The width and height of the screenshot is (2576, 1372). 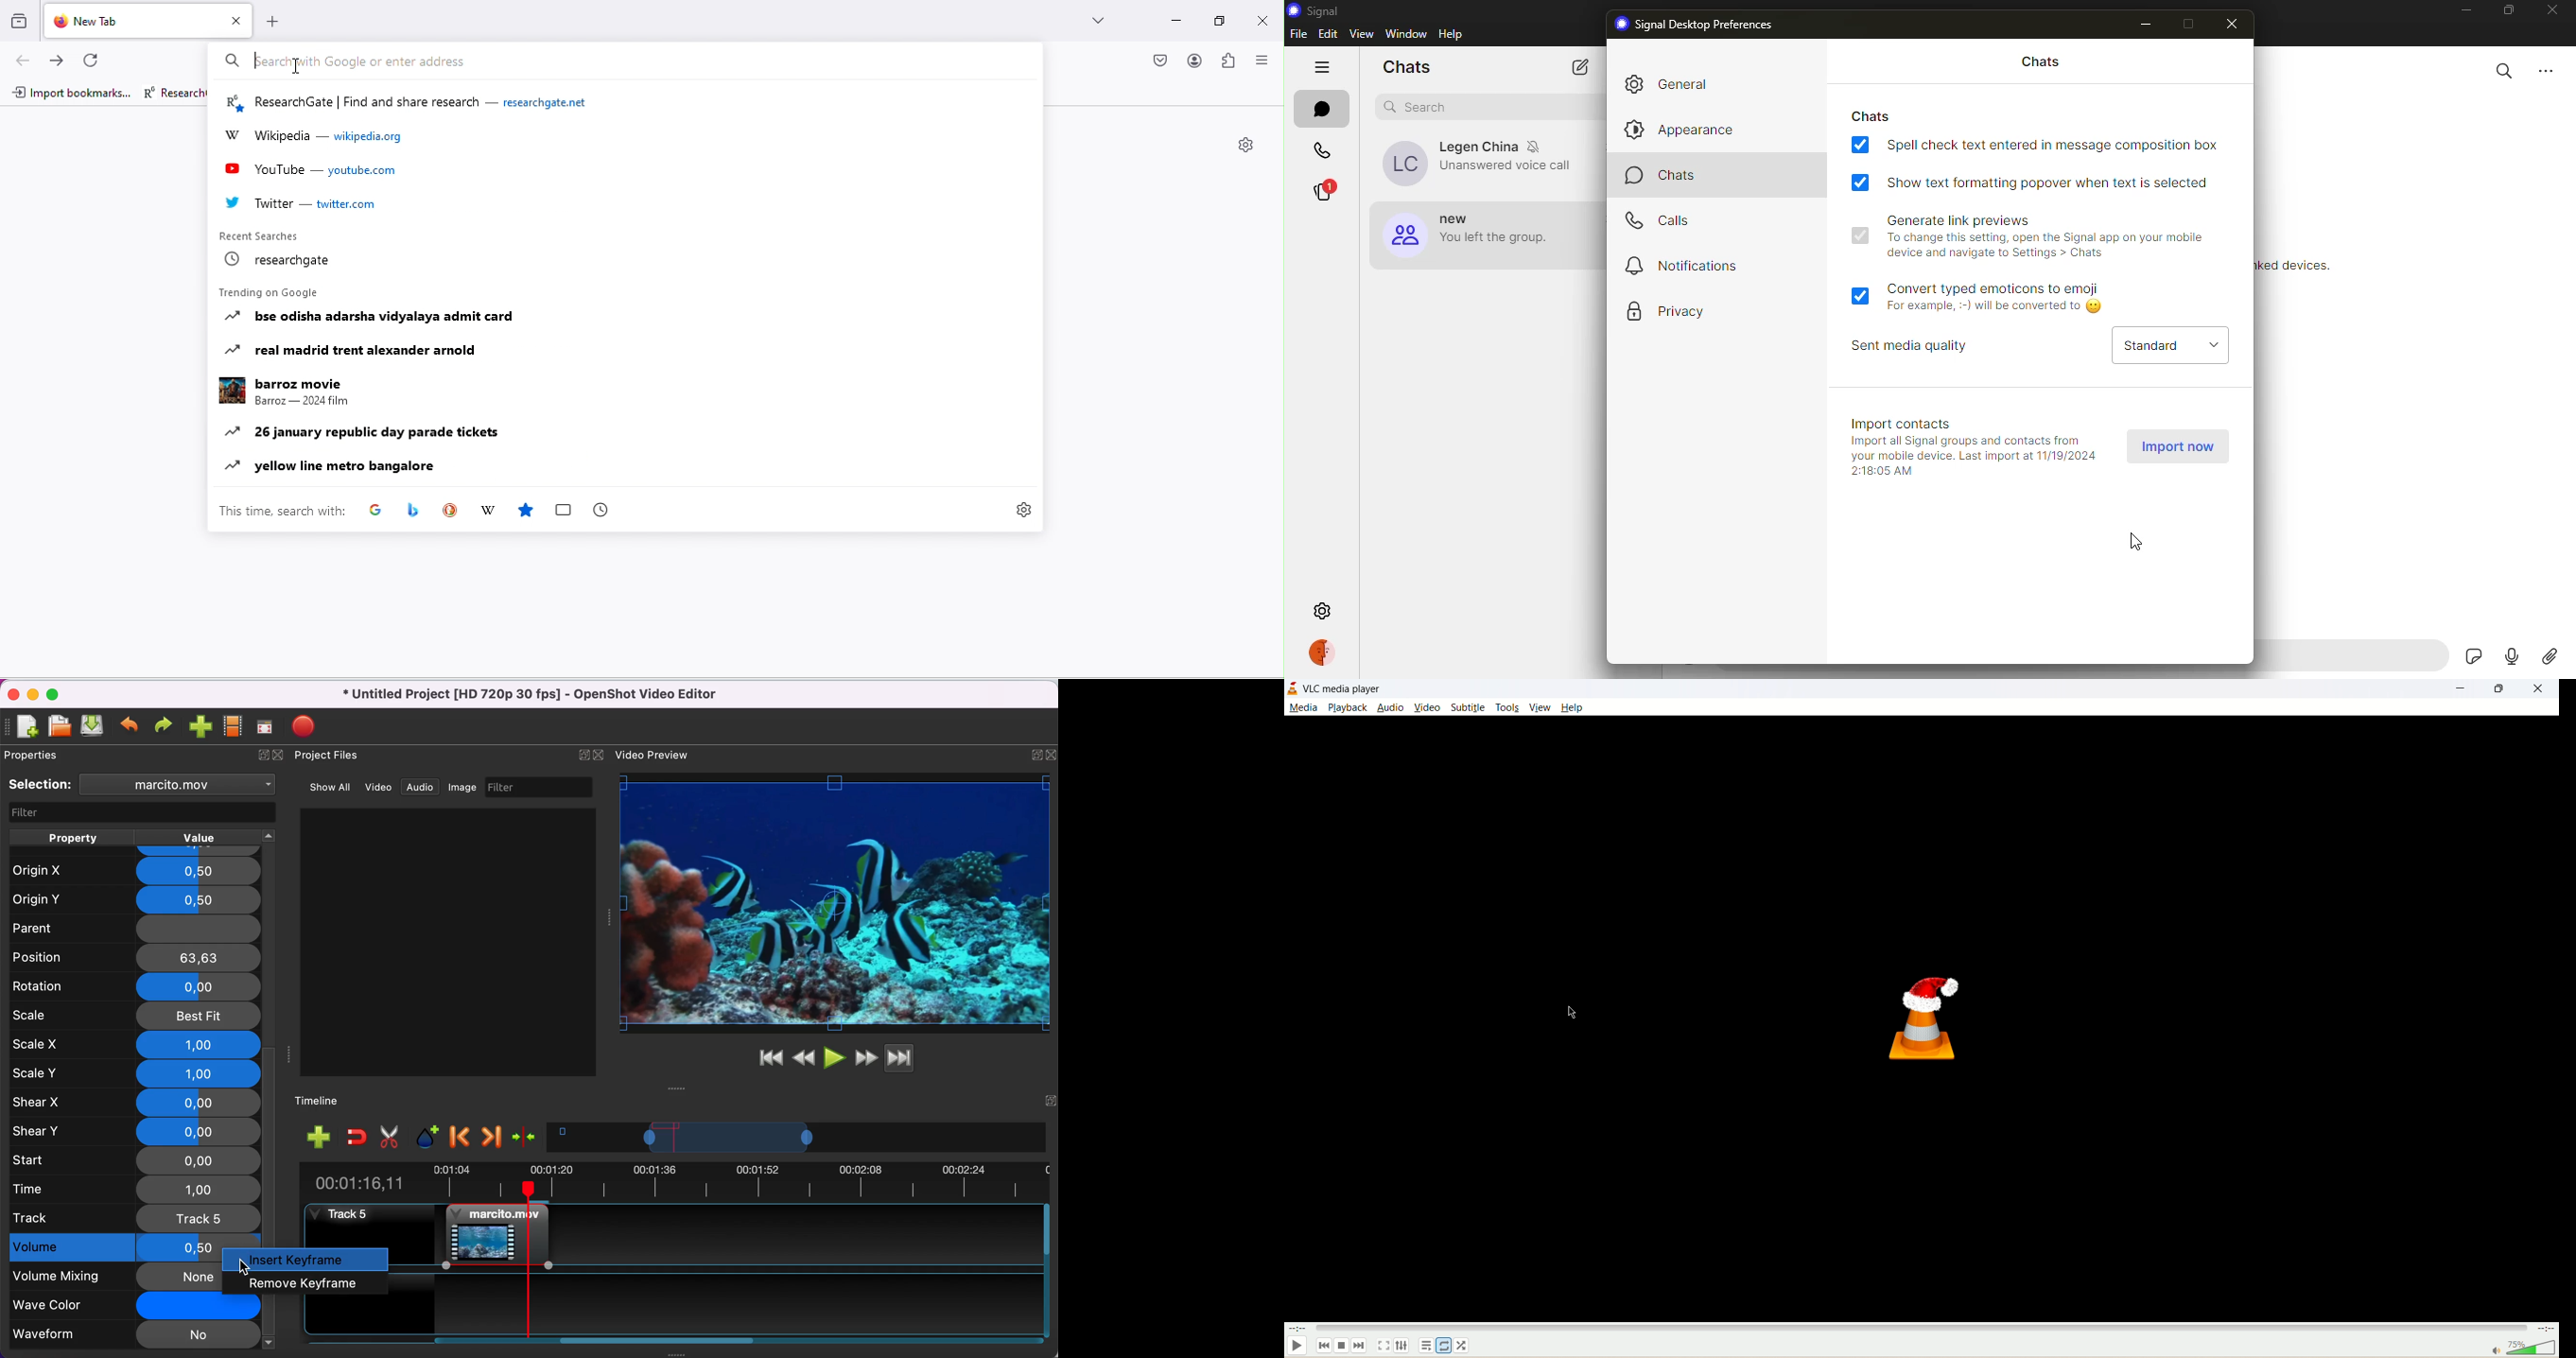 What do you see at coordinates (313, 173) in the screenshot?
I see `youtube` at bounding box center [313, 173].